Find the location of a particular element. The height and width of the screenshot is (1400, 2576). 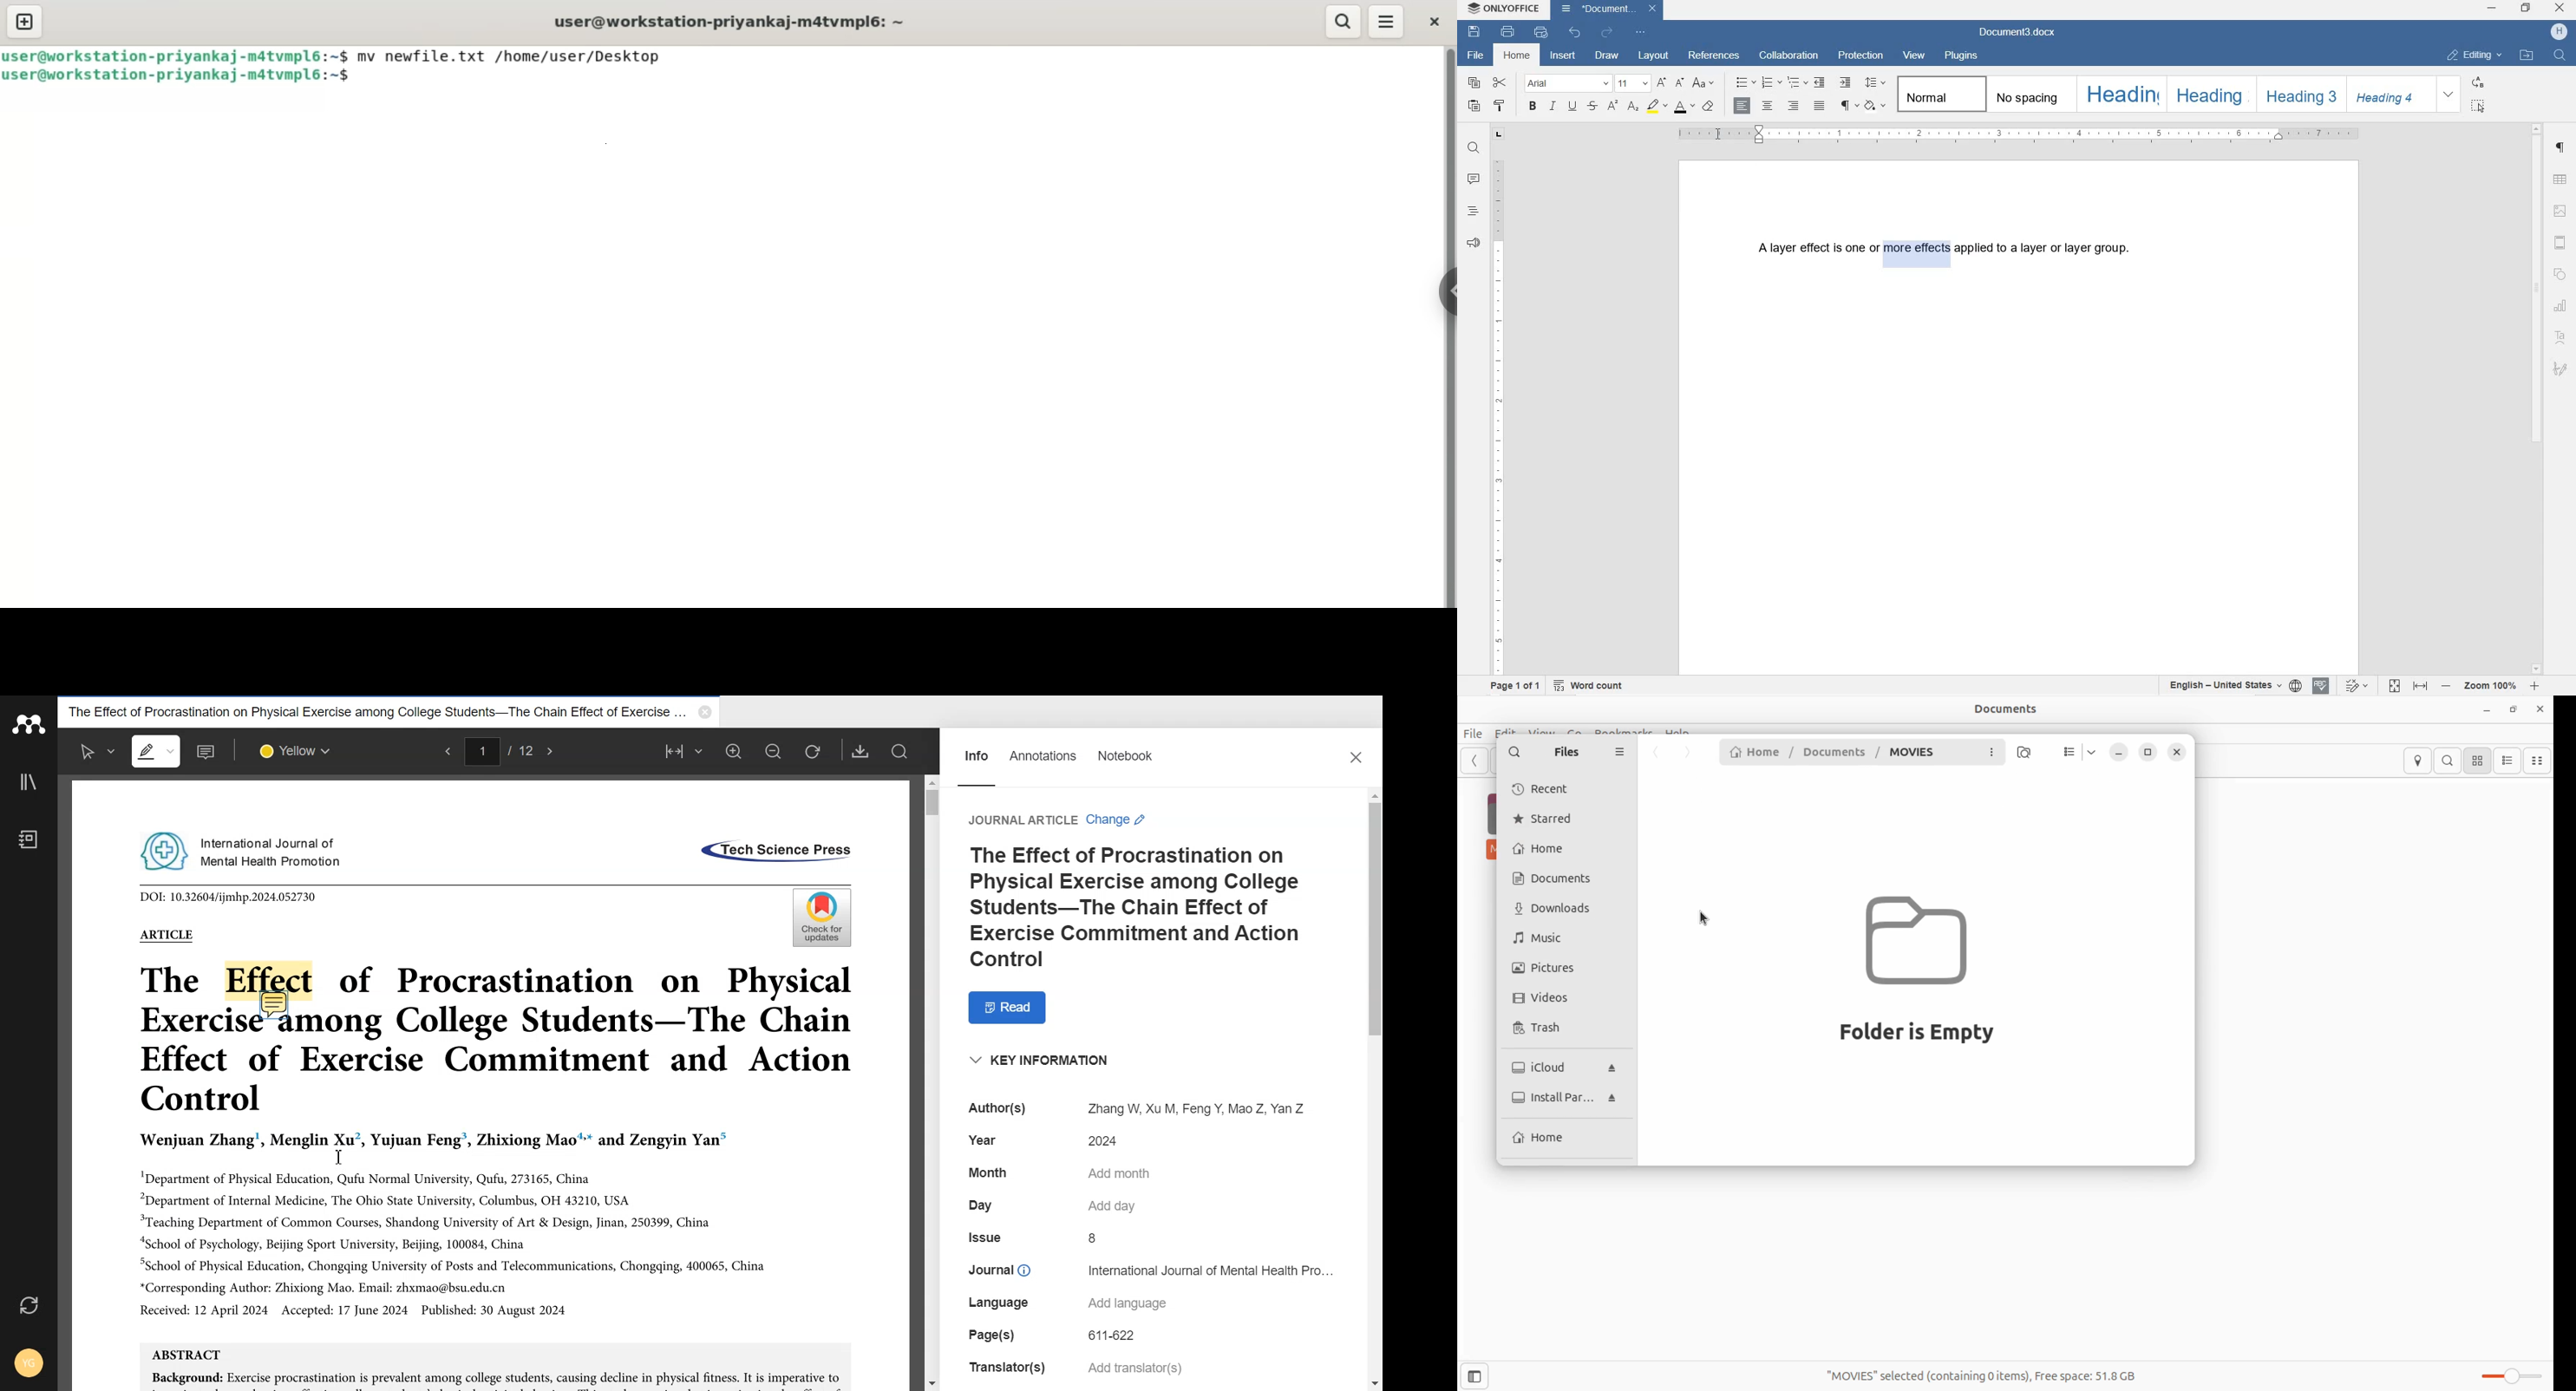

Account is located at coordinates (26, 1359).